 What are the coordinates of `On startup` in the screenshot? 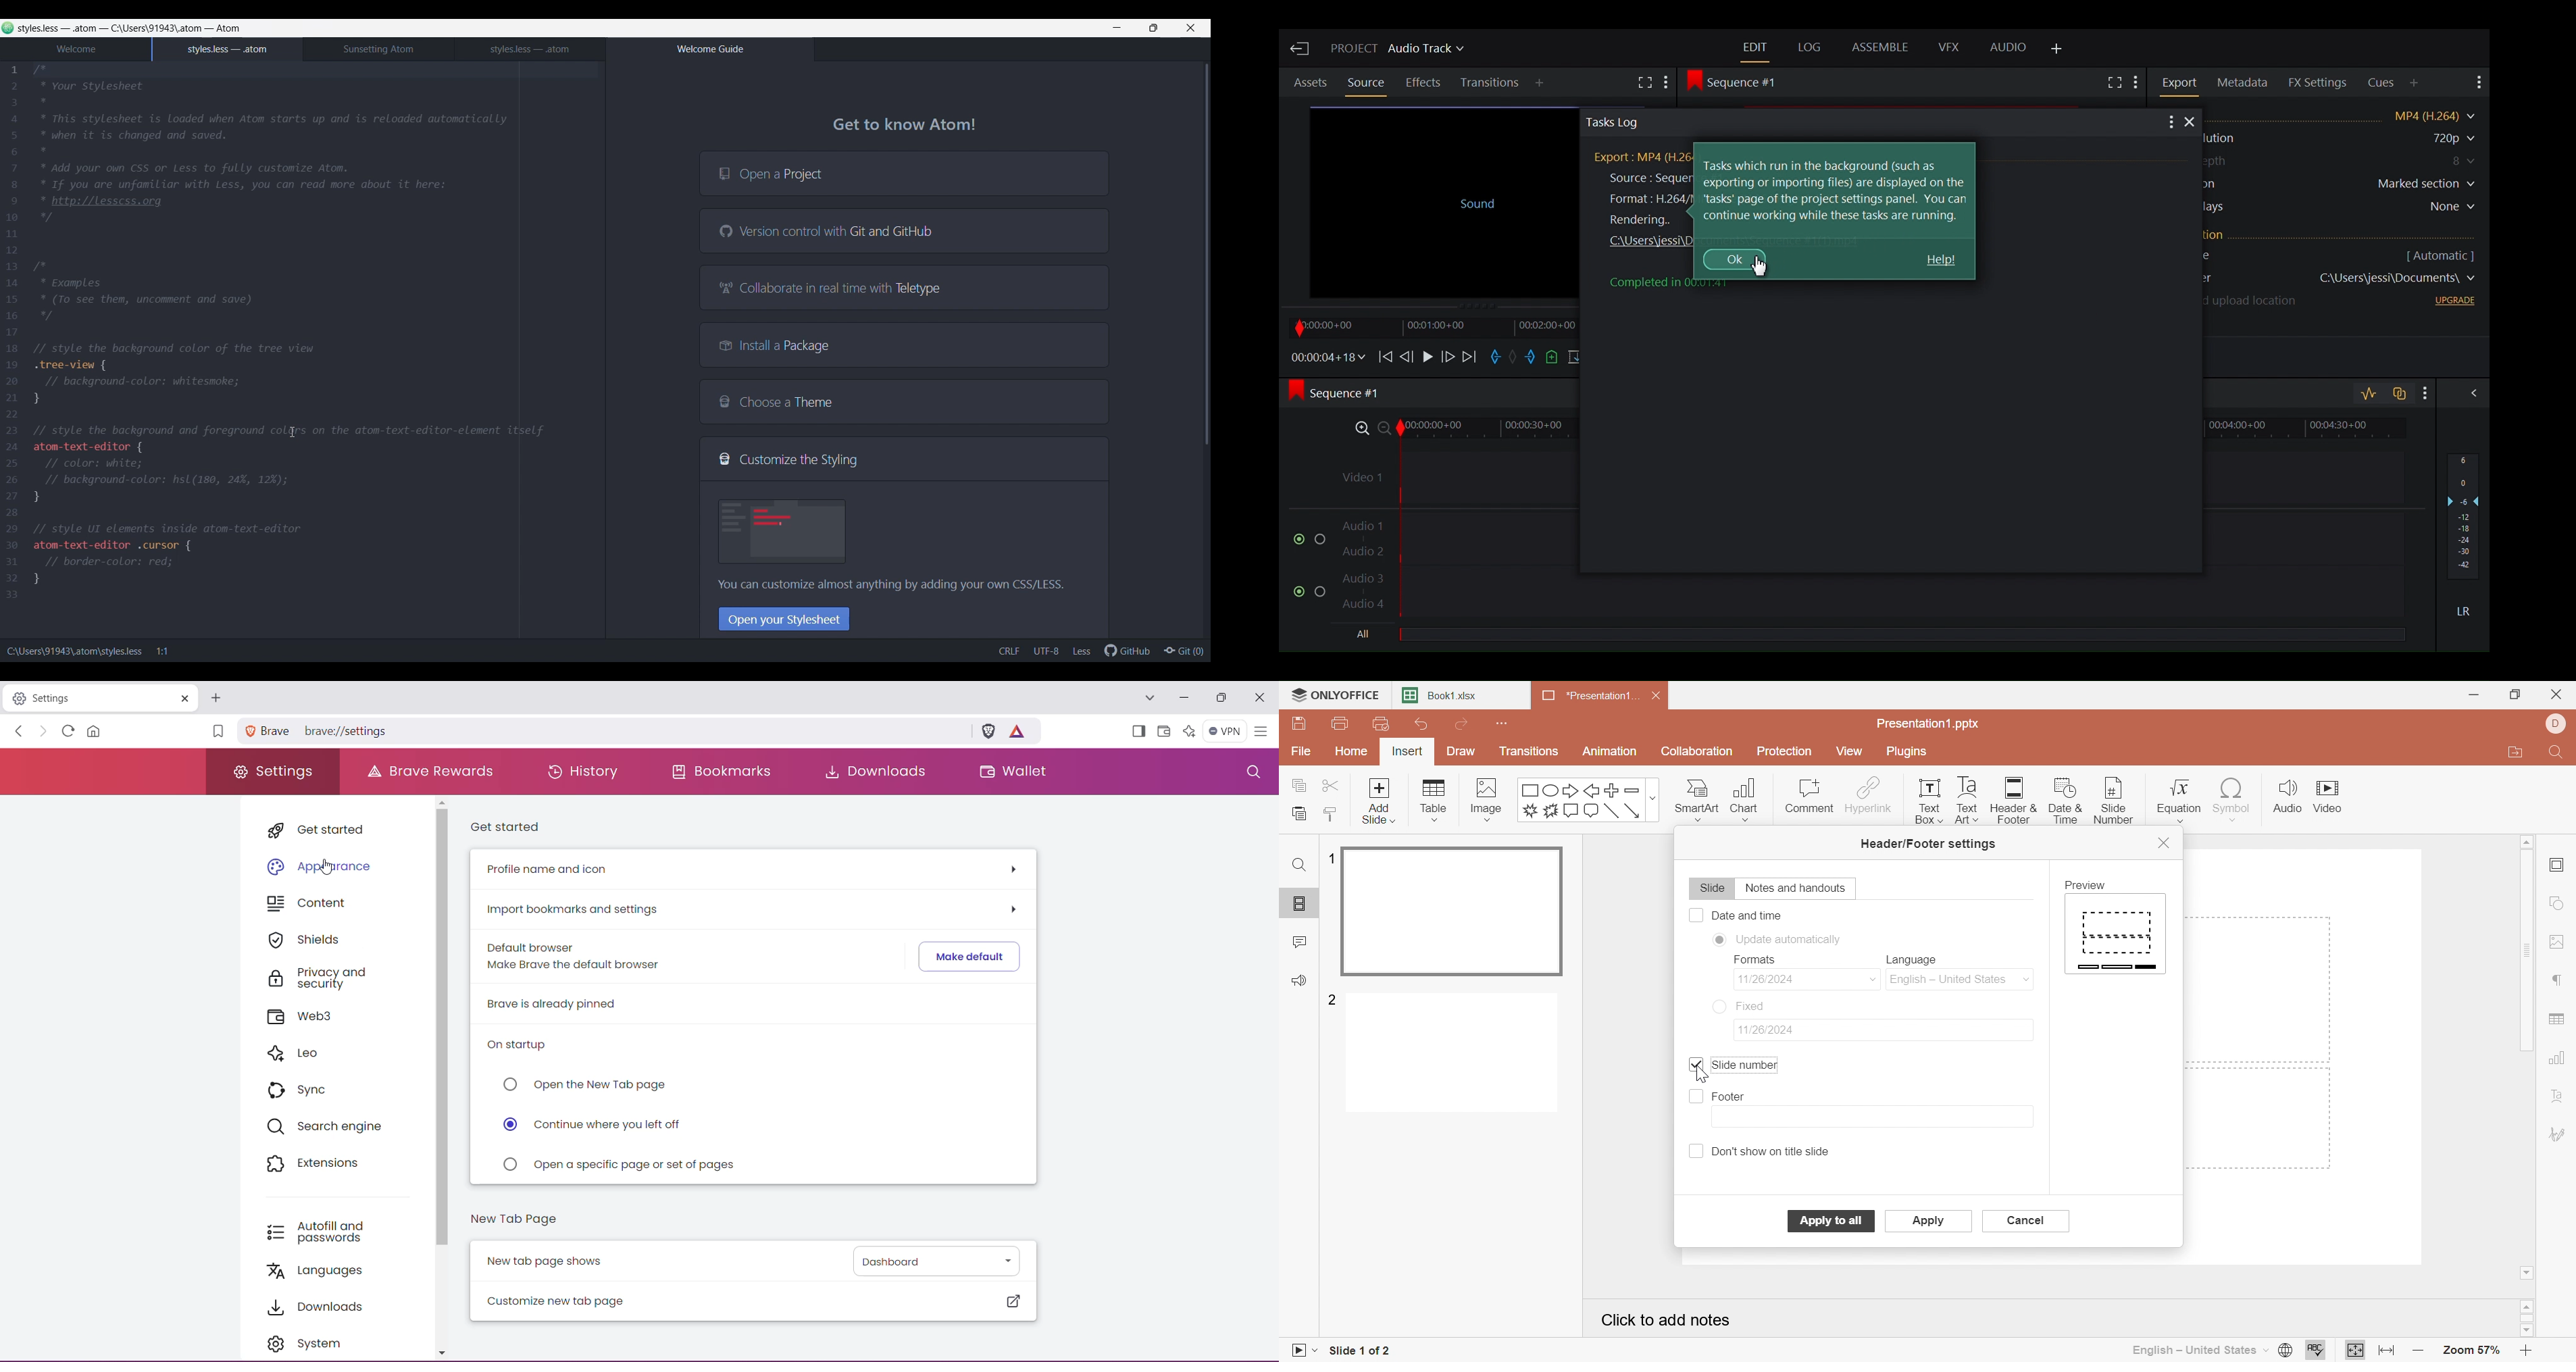 It's located at (529, 1045).